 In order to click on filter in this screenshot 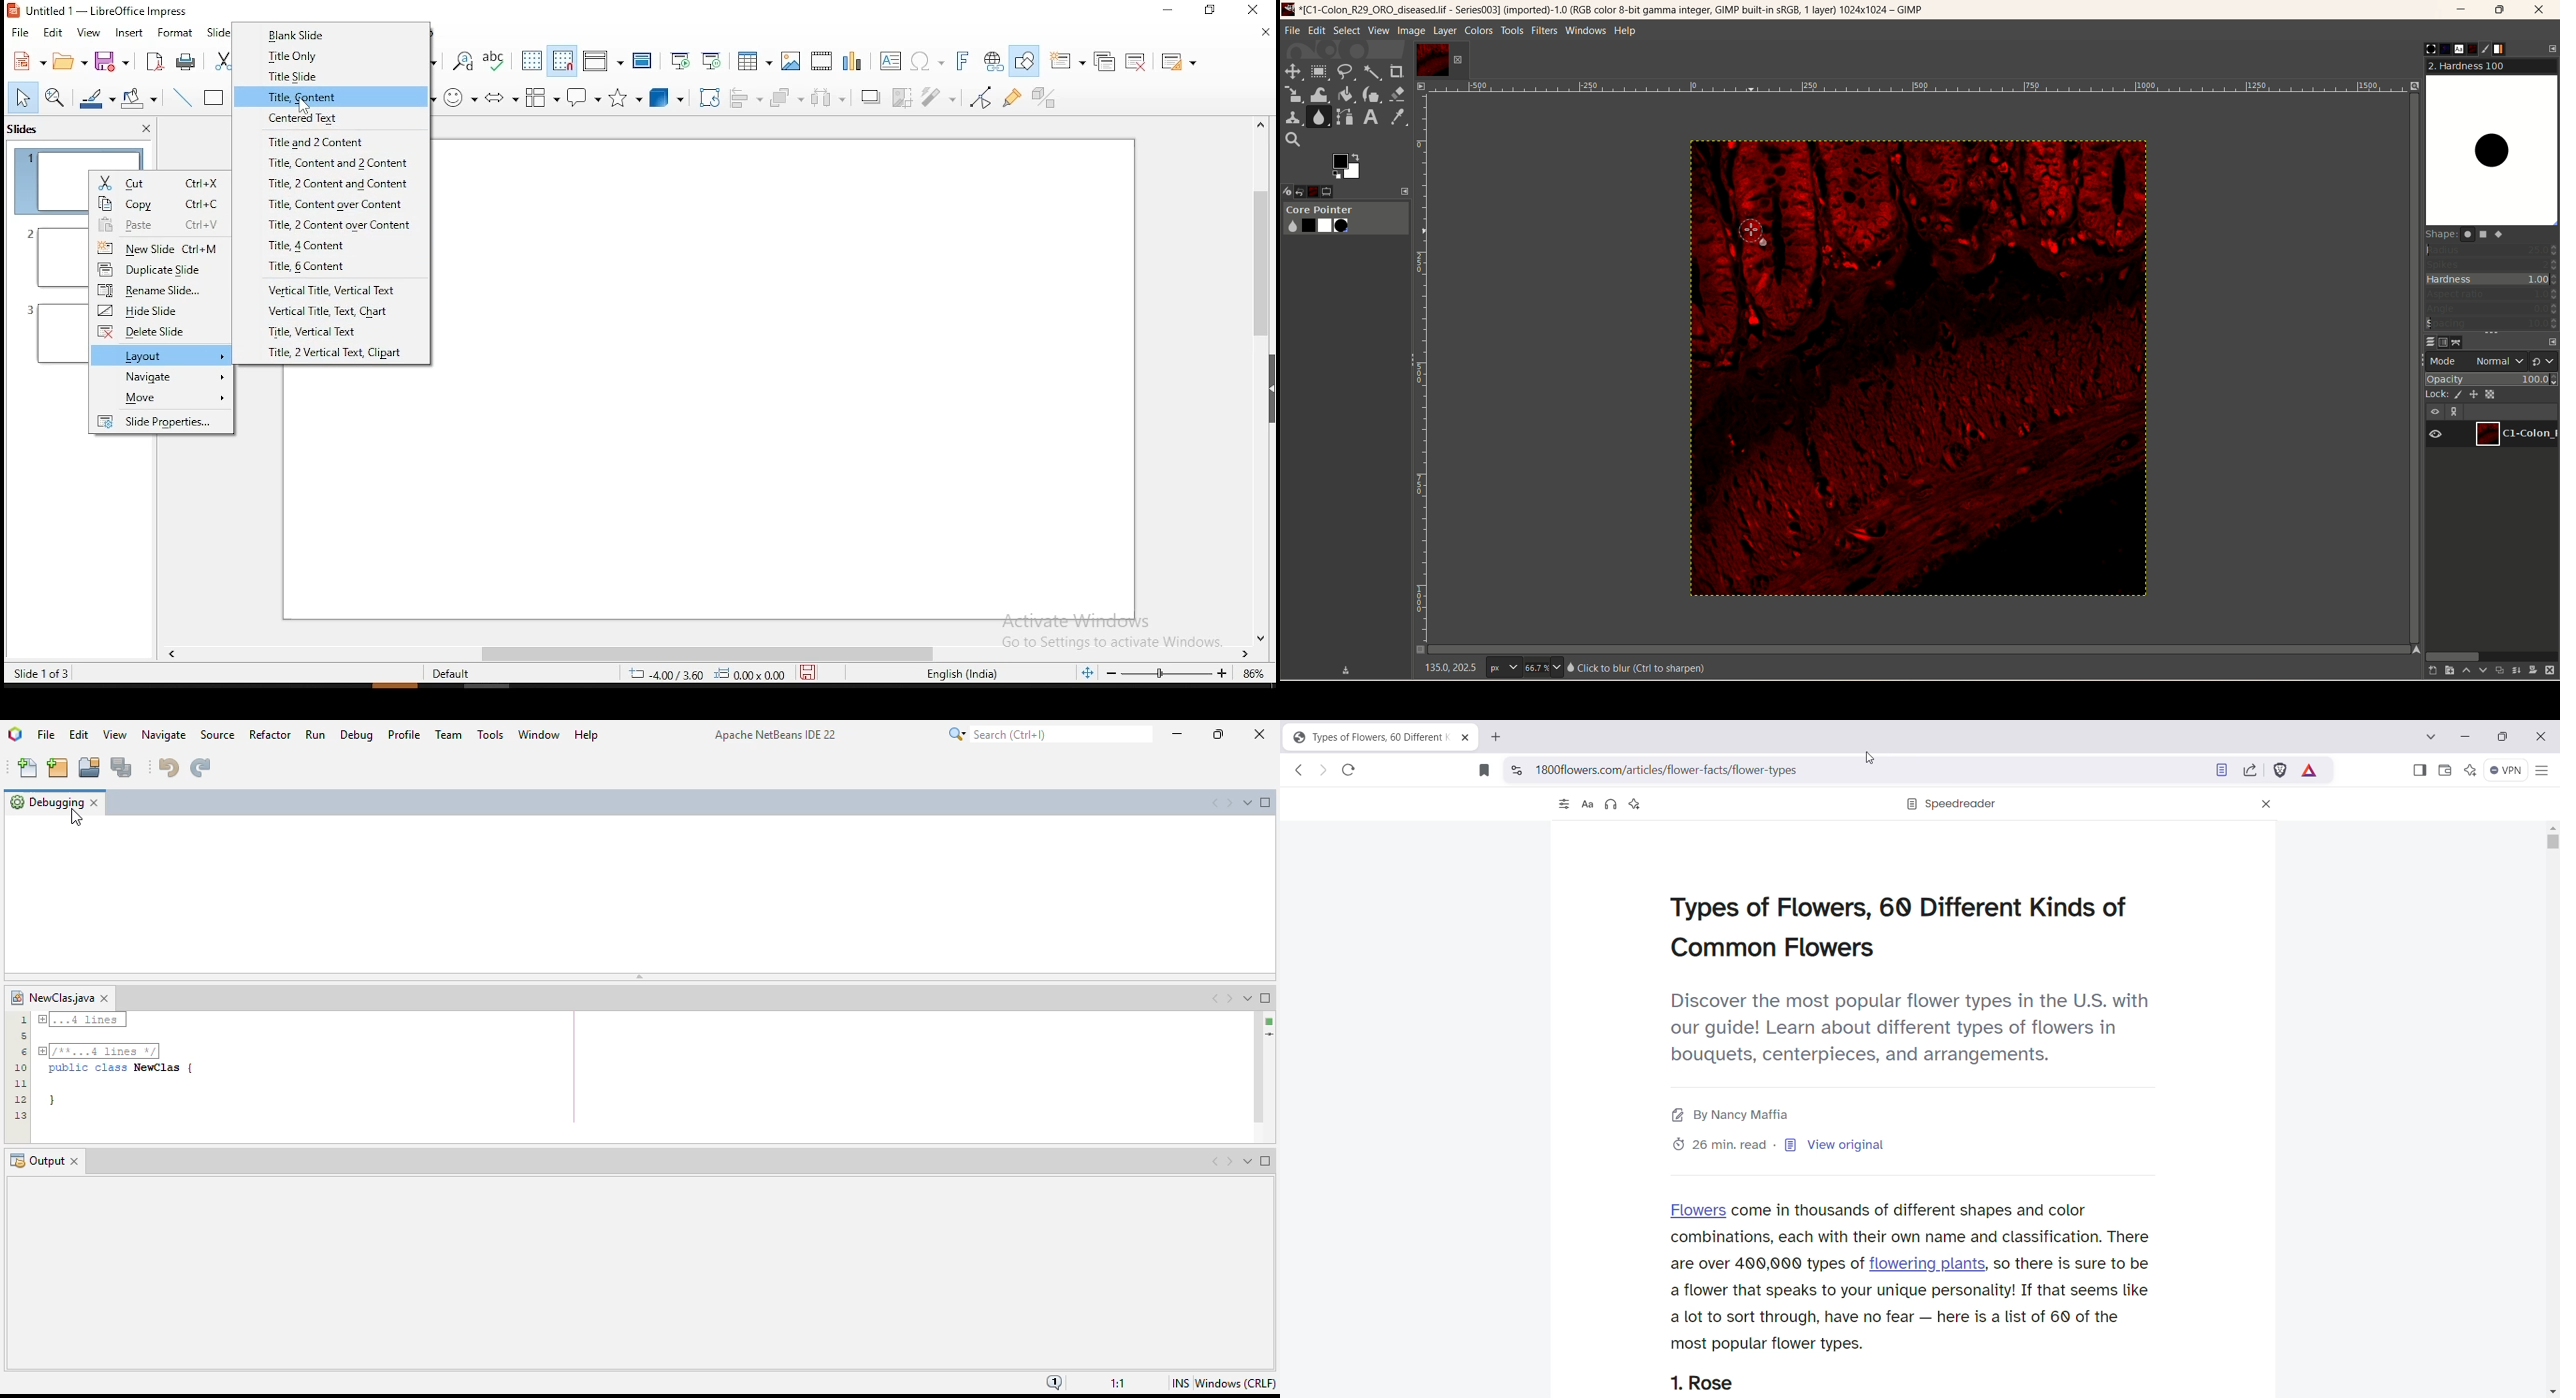, I will do `click(940, 92)`.